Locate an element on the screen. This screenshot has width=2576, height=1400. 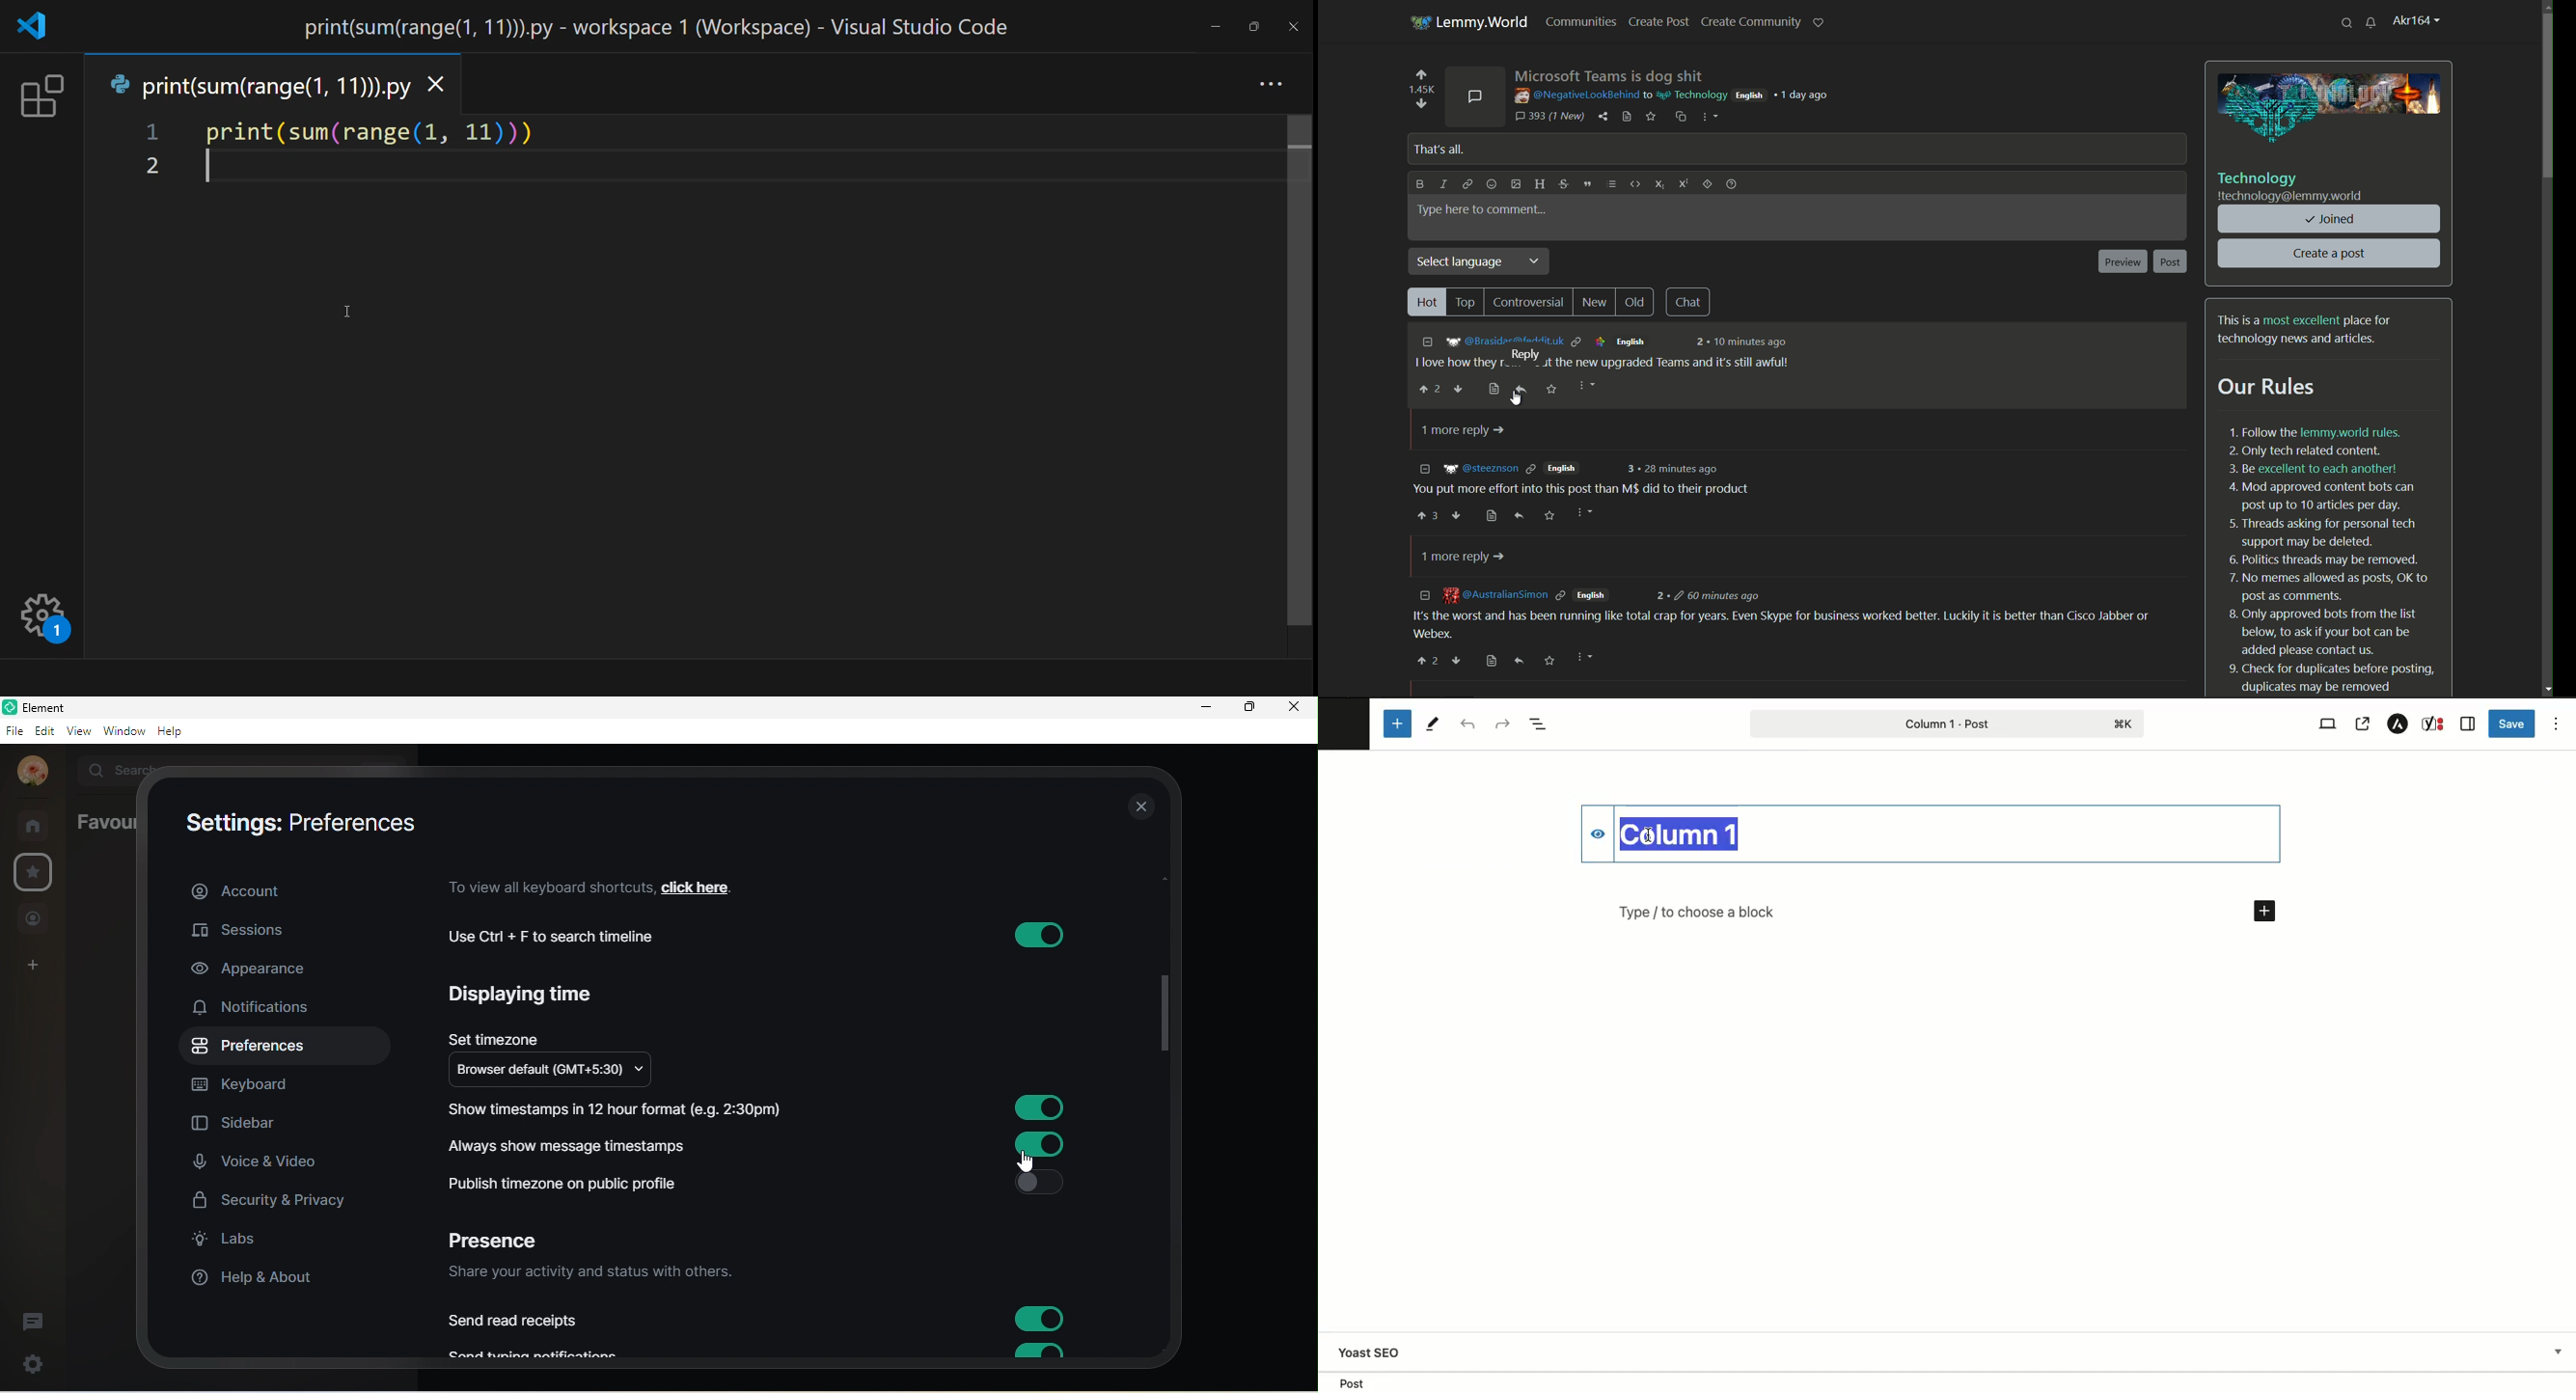
profile photo is located at coordinates (29, 772).